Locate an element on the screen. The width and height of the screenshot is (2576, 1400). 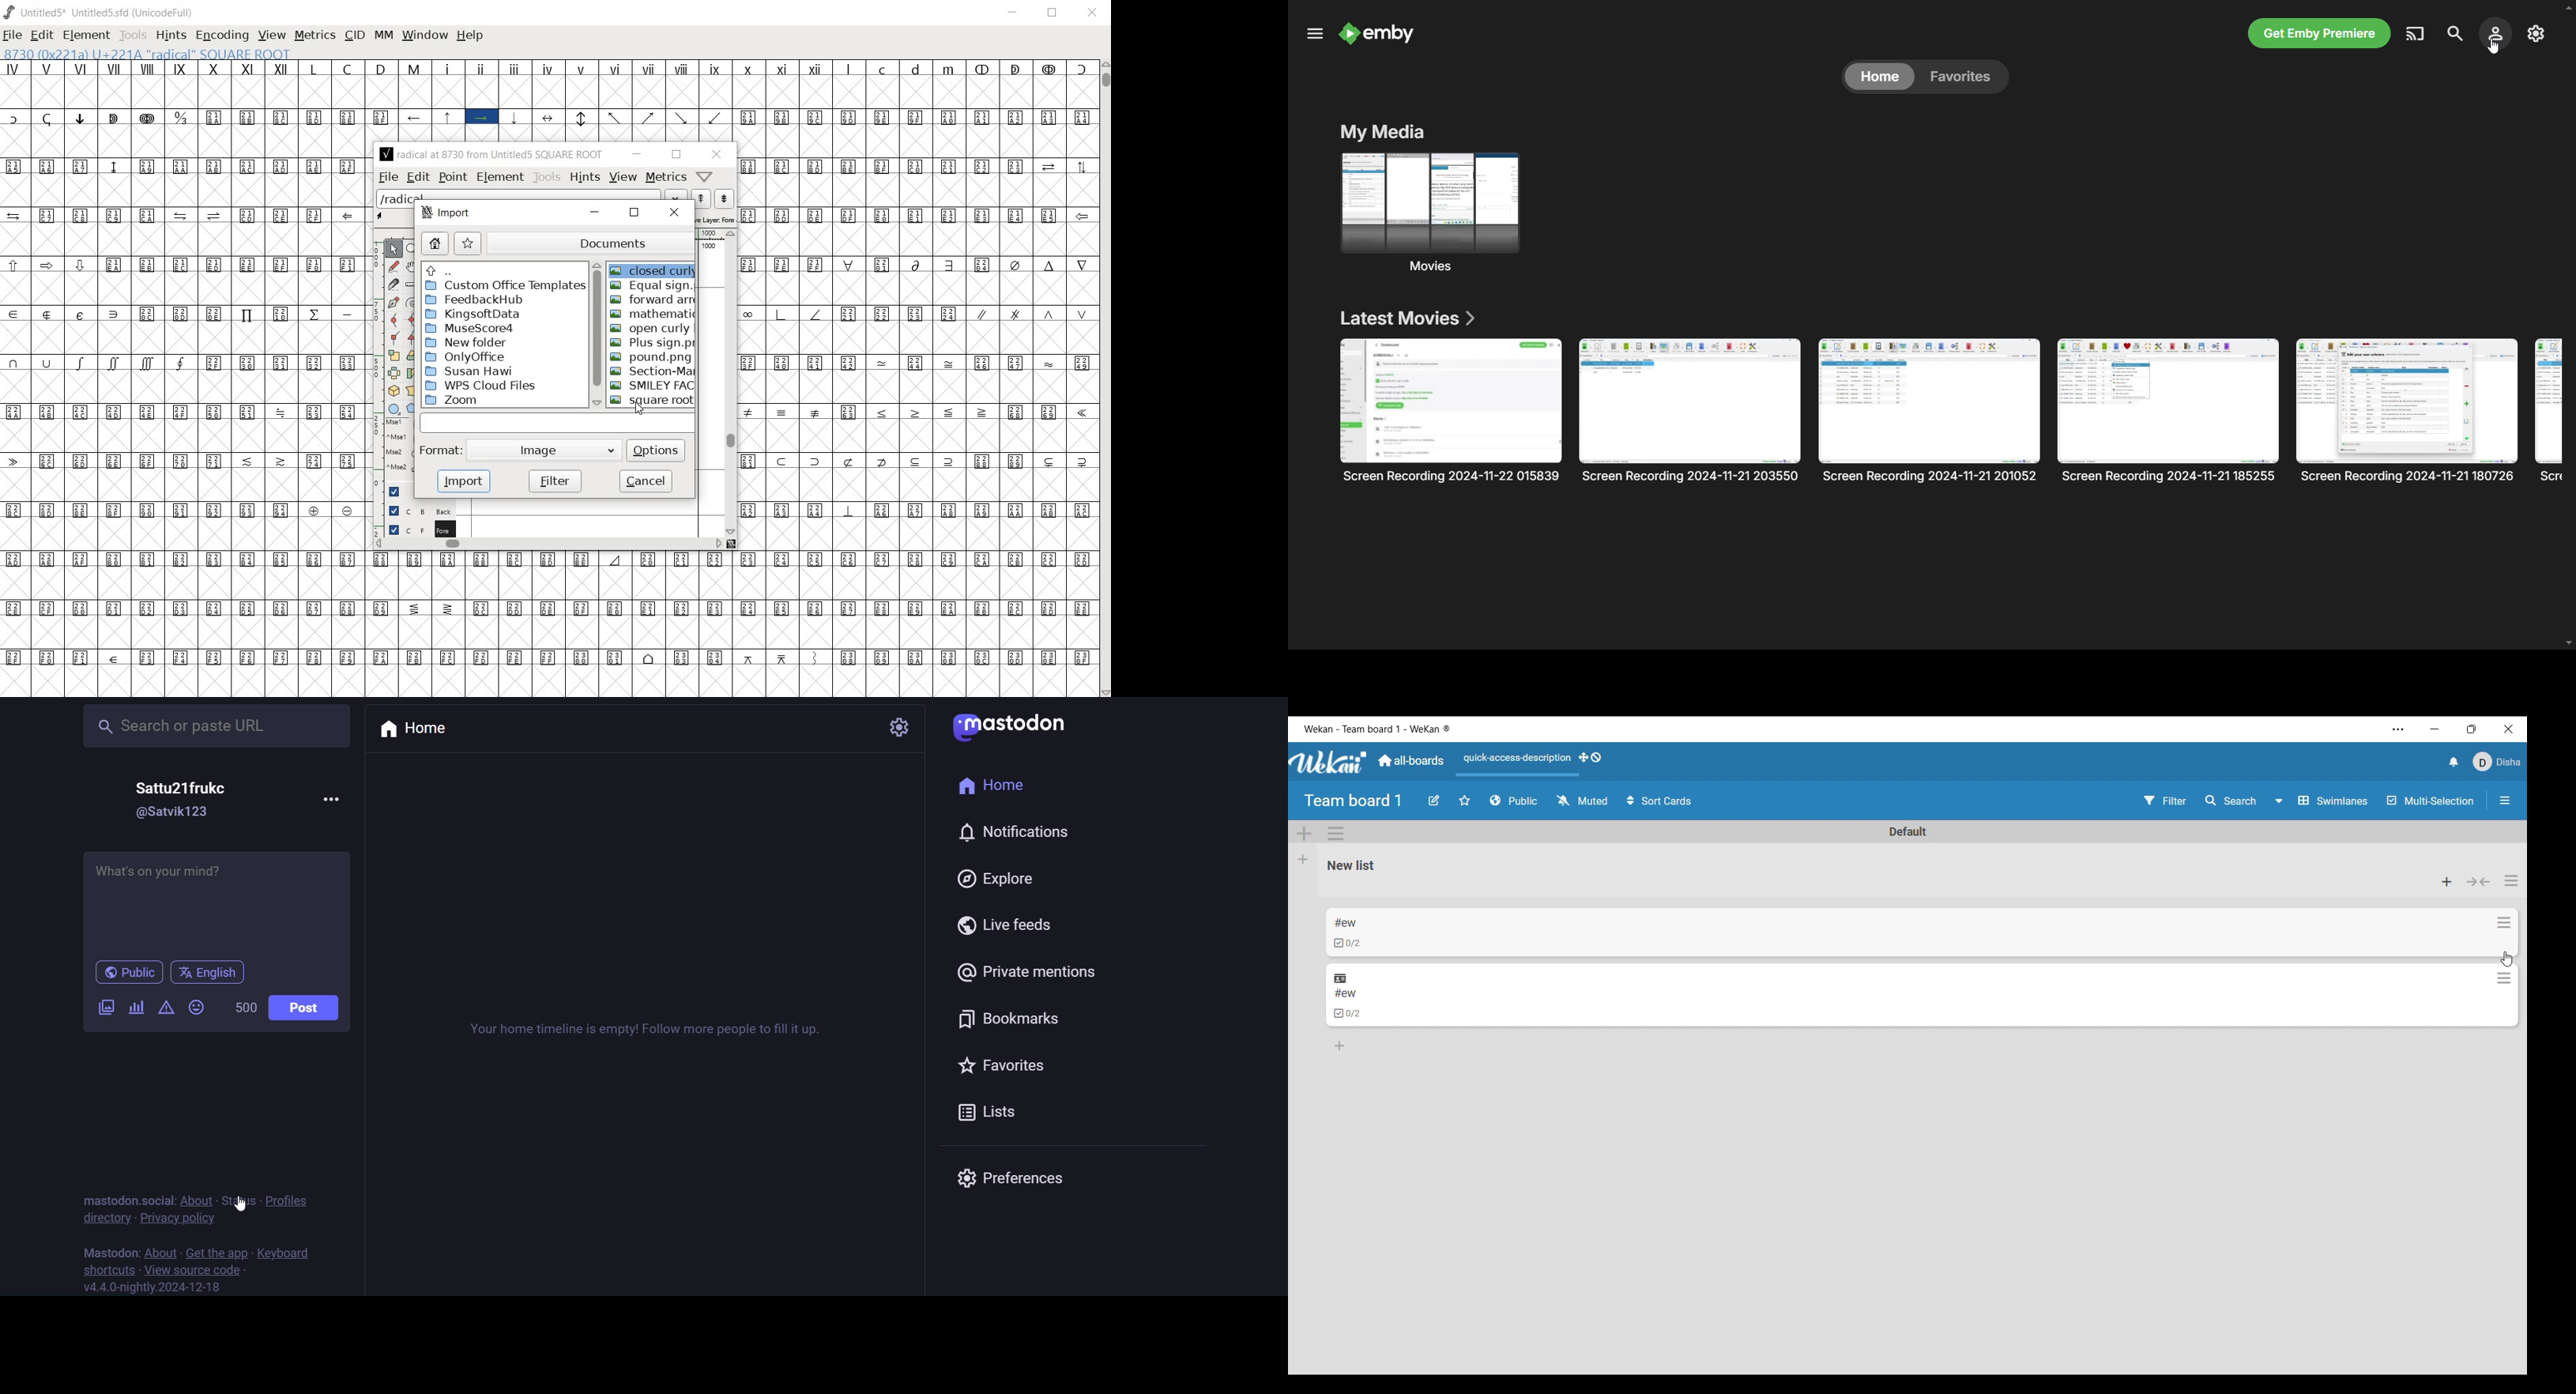
Add Swimlane is located at coordinates (1305, 834).